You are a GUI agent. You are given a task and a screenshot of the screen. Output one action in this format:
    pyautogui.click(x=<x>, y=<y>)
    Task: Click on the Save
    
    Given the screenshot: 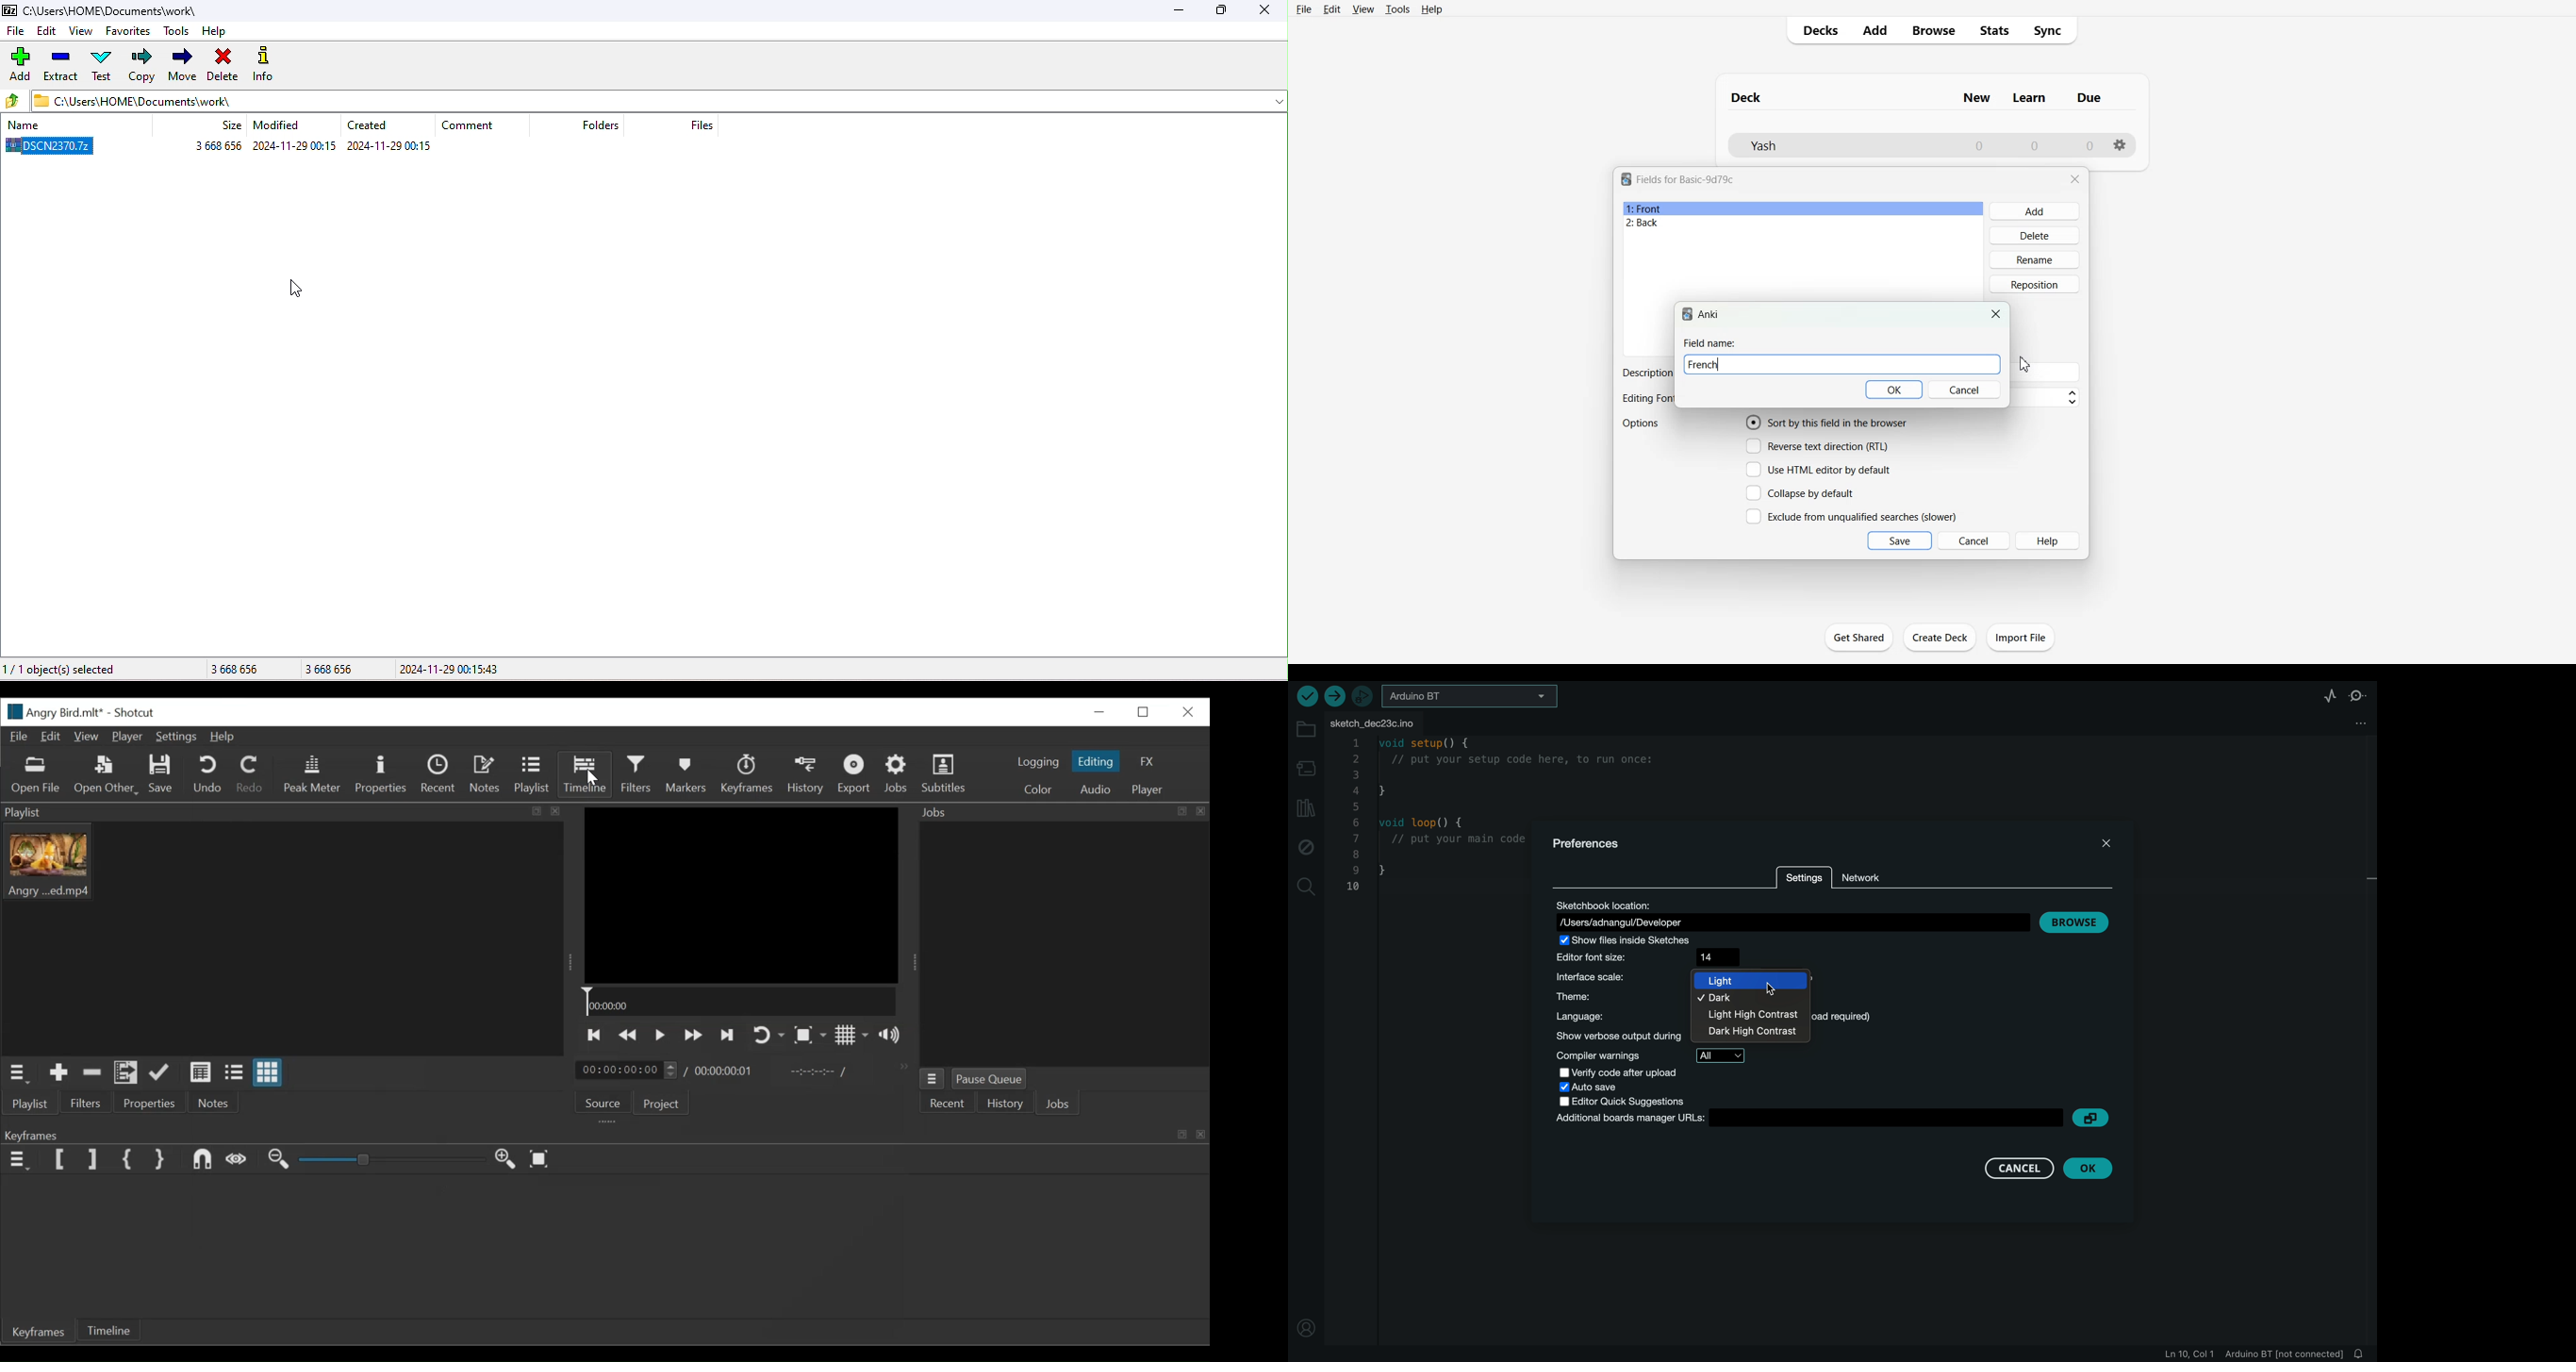 What is the action you would take?
    pyautogui.click(x=163, y=774)
    